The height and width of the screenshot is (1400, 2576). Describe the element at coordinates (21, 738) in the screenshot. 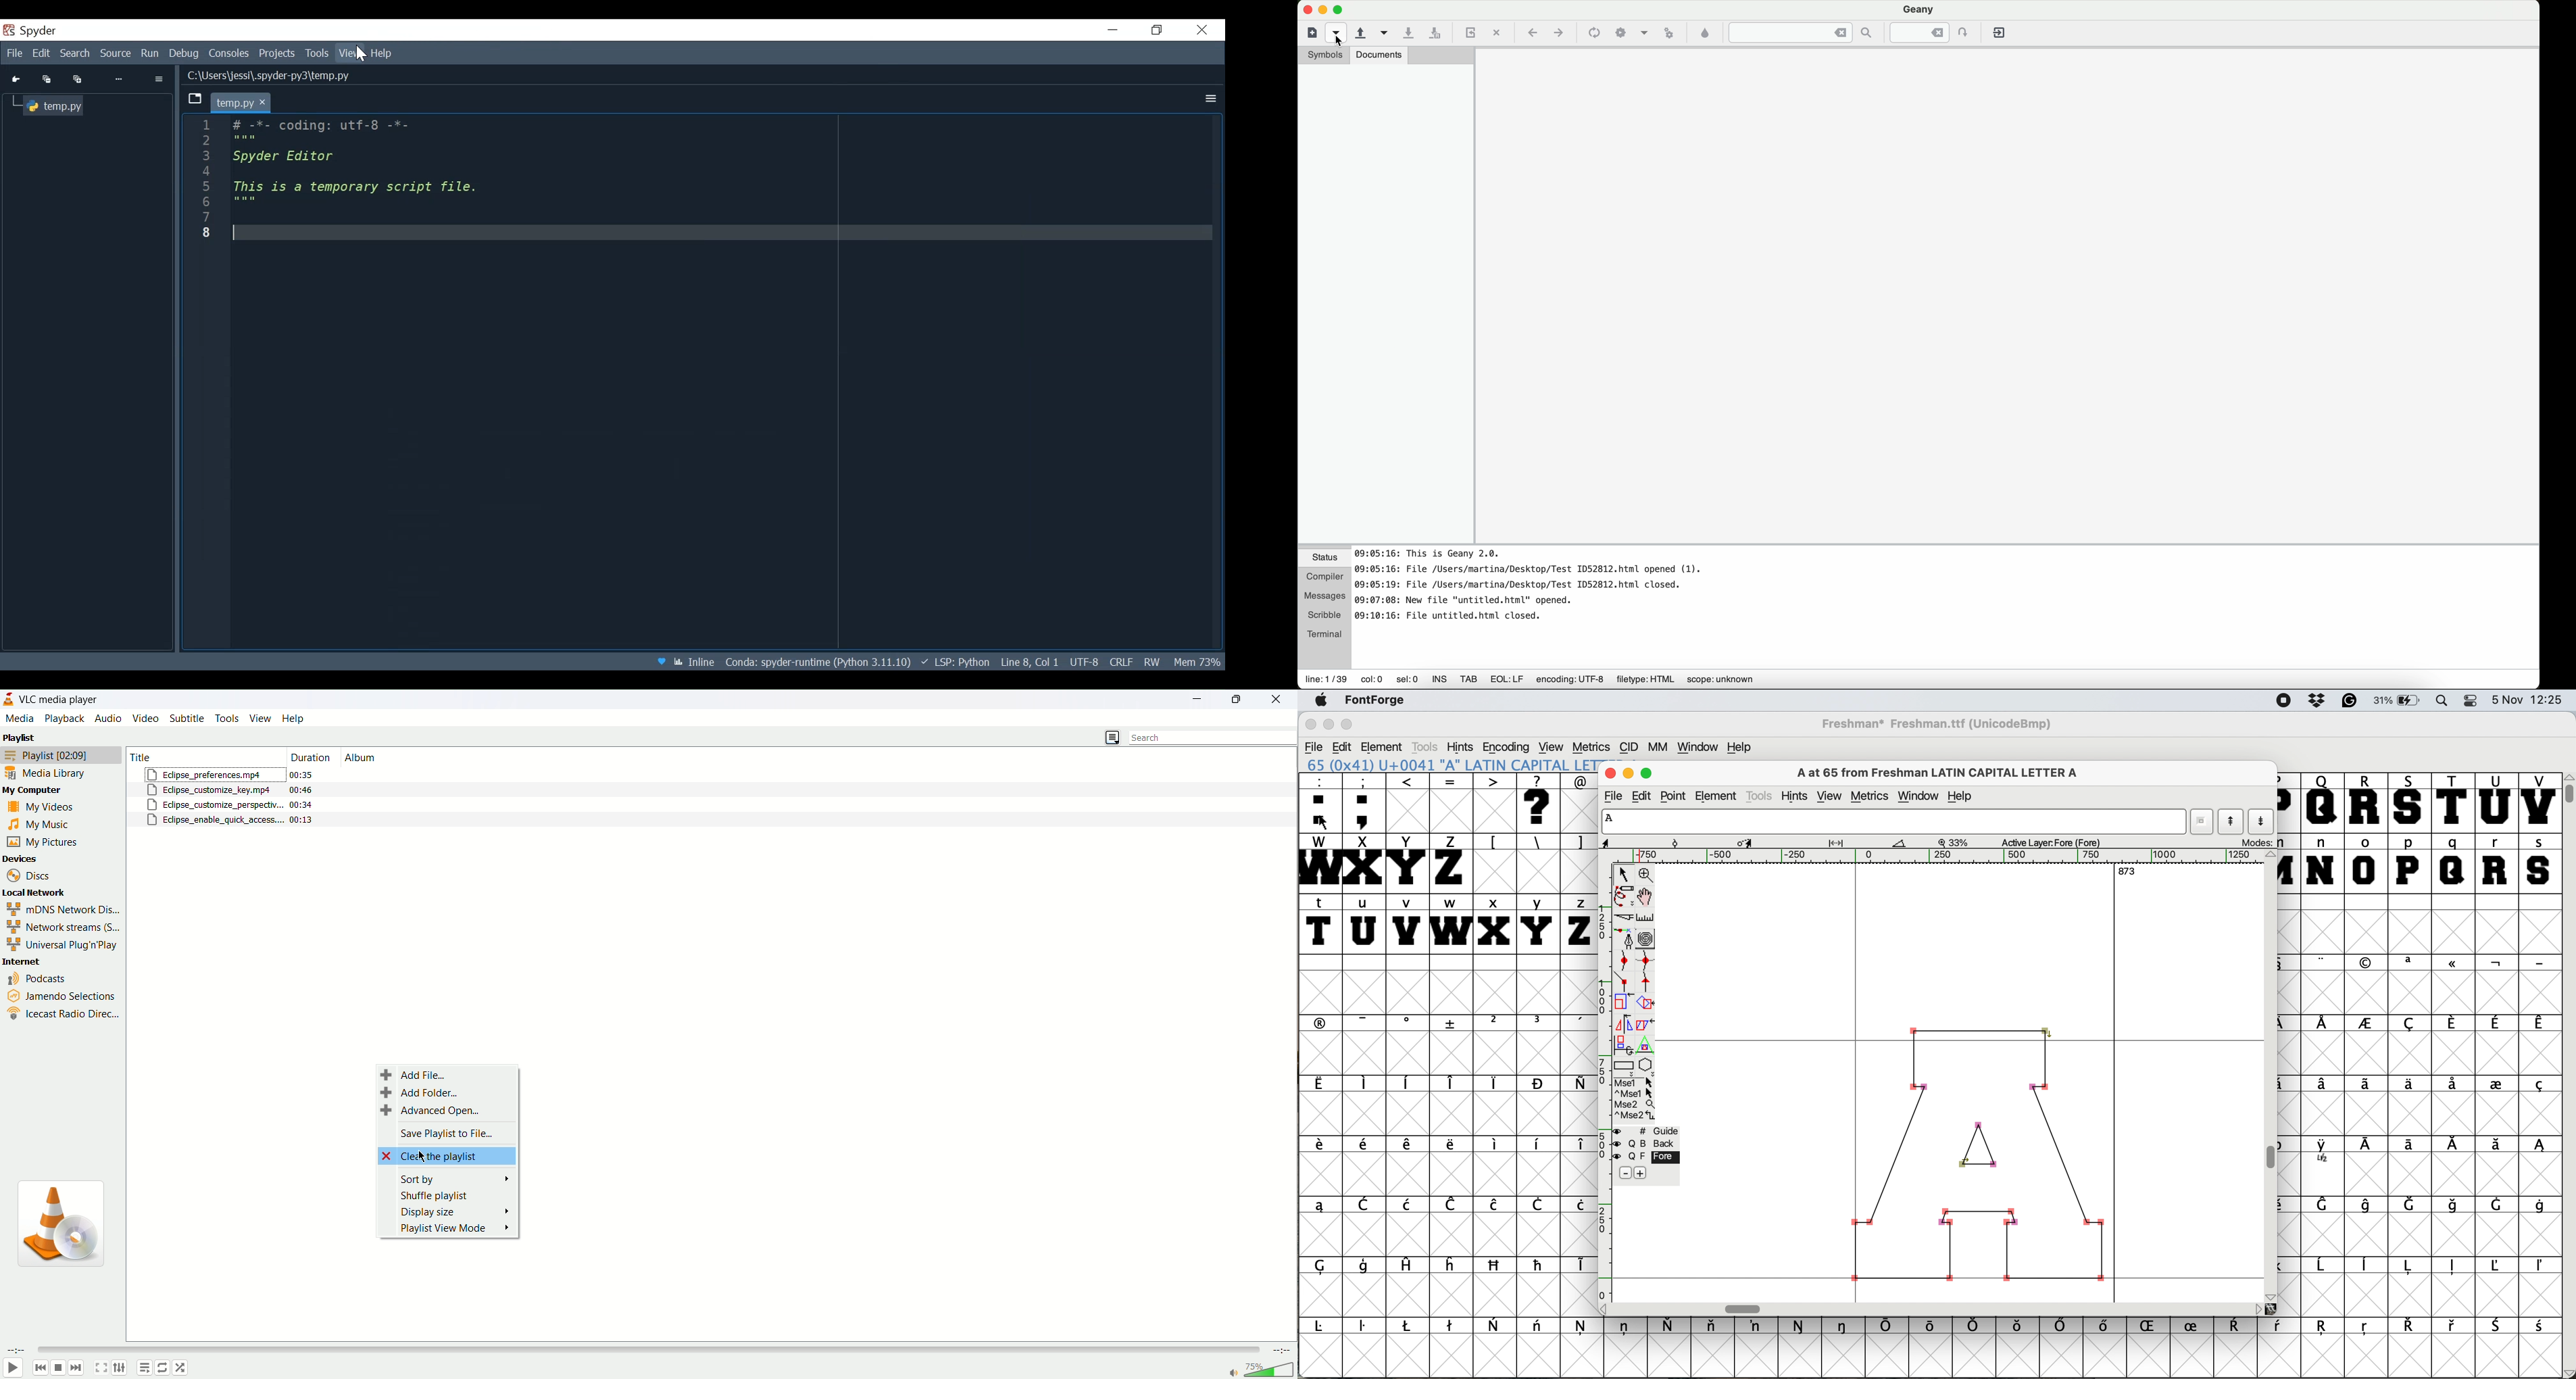

I see `playlist` at that location.